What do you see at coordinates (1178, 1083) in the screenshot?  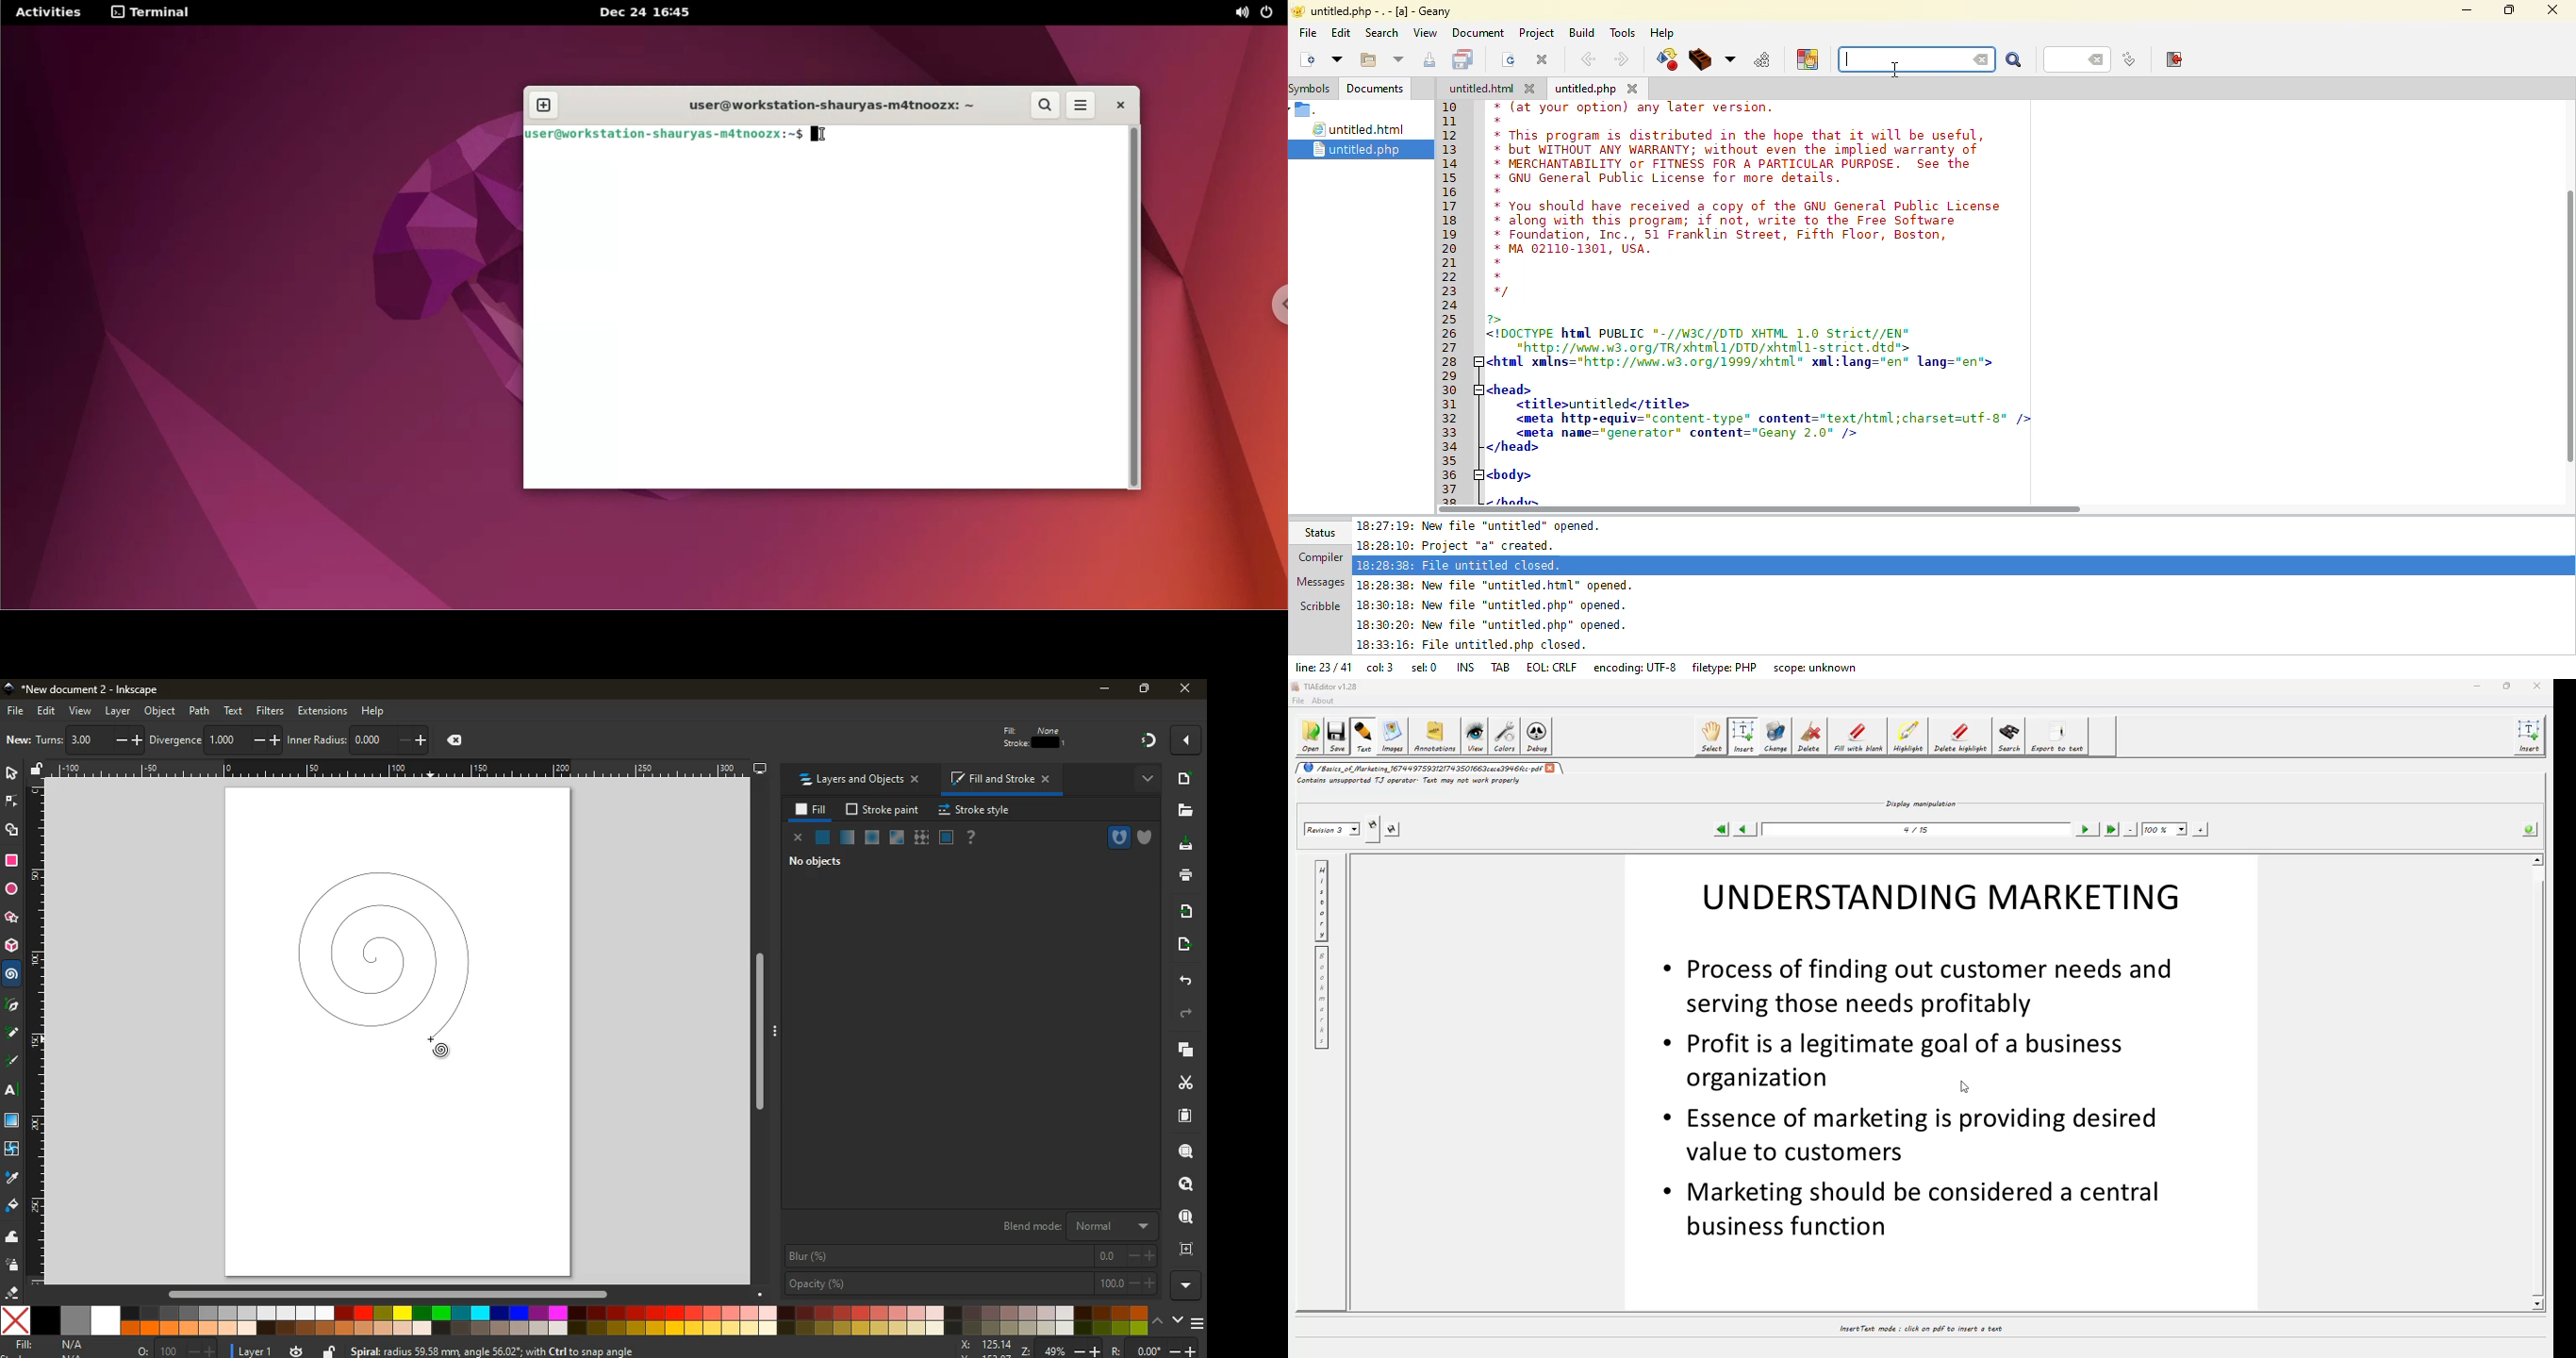 I see `cut` at bounding box center [1178, 1083].